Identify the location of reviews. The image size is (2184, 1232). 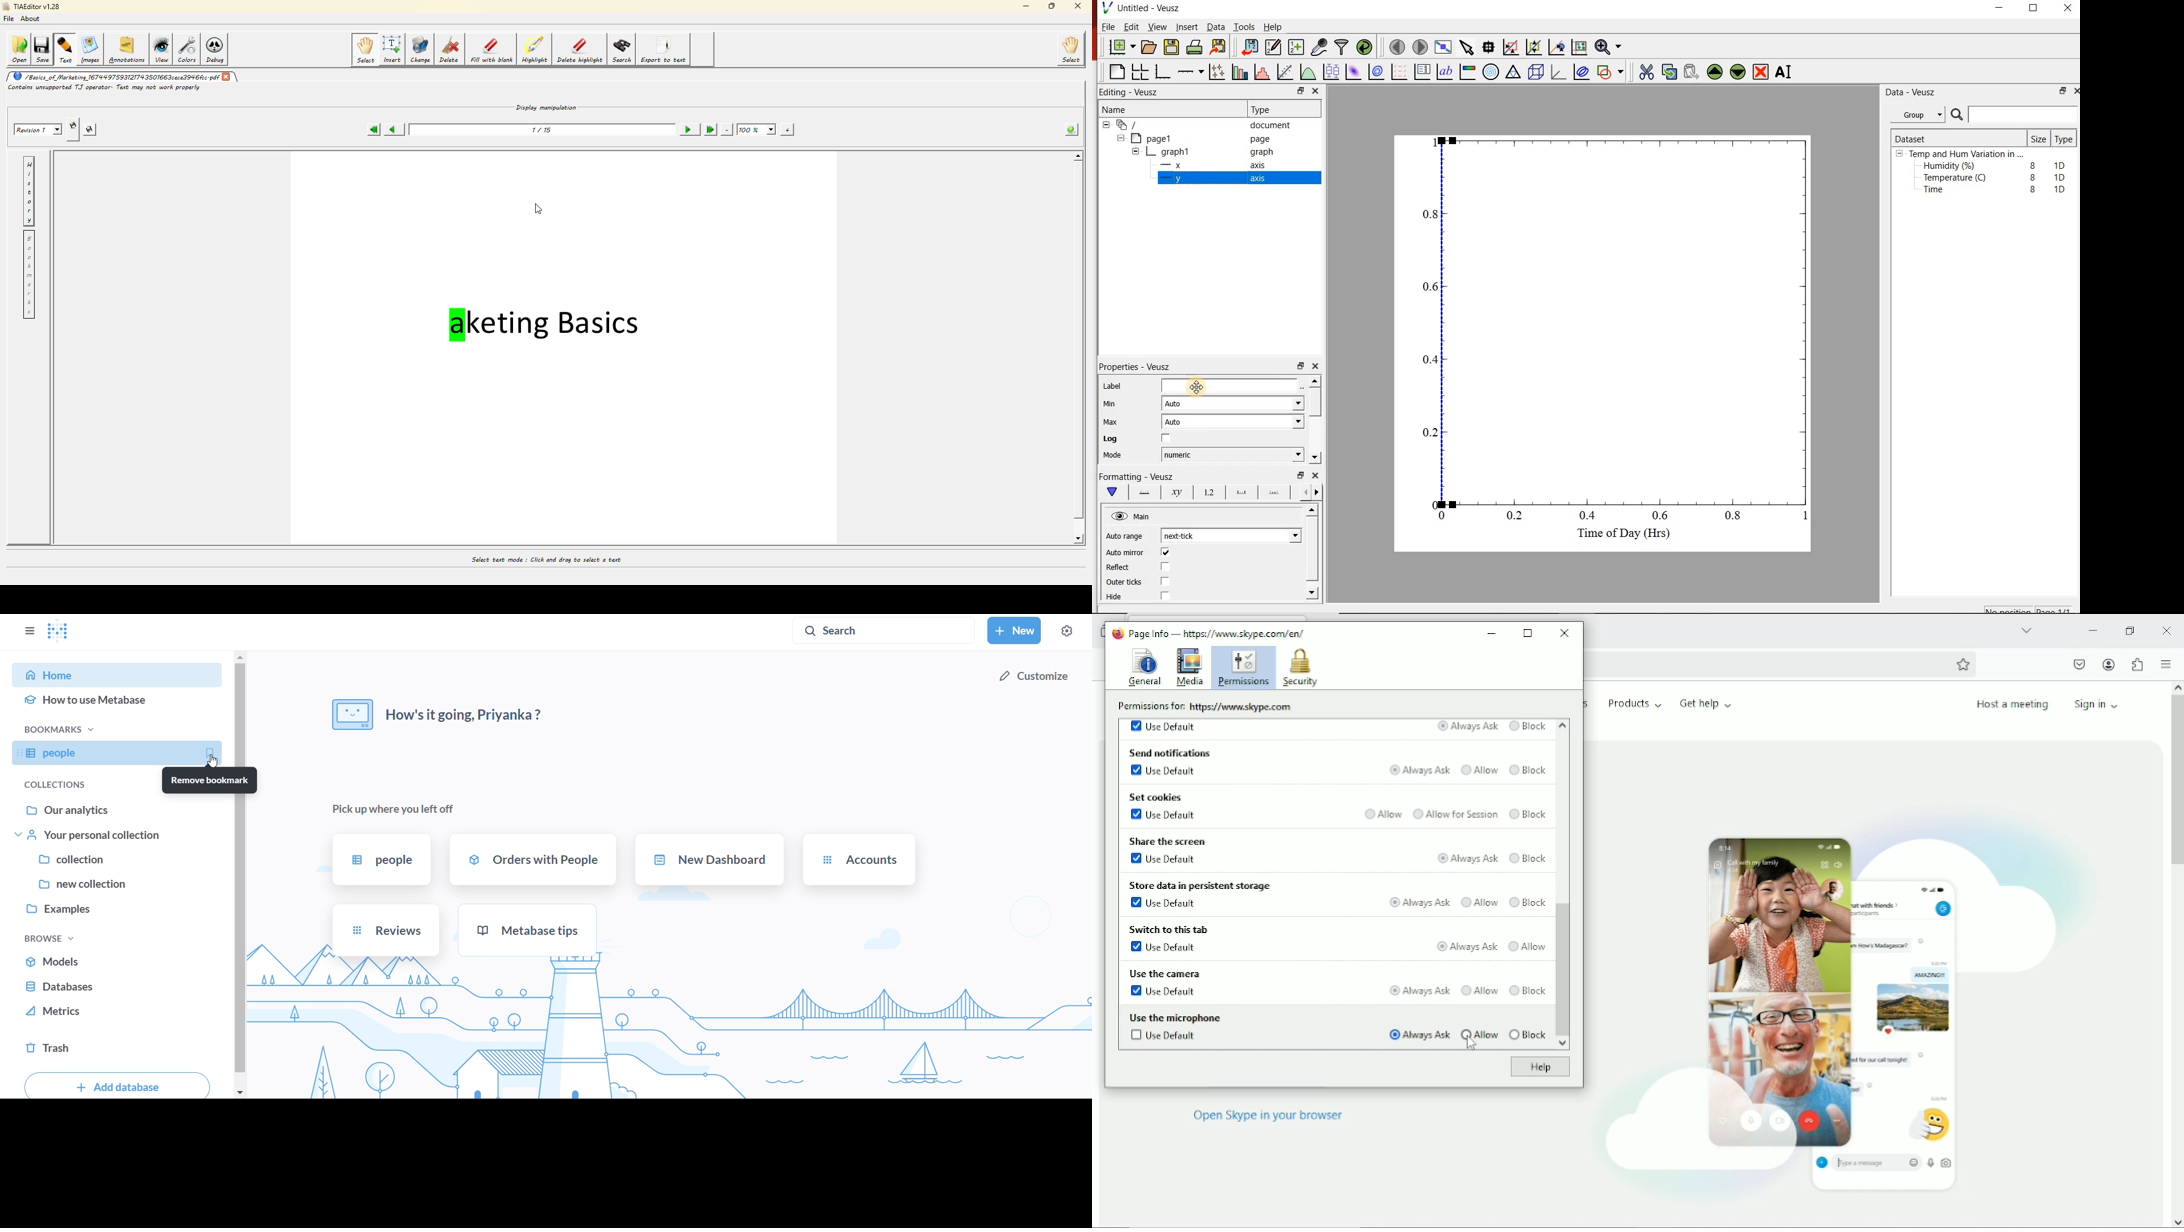
(386, 931).